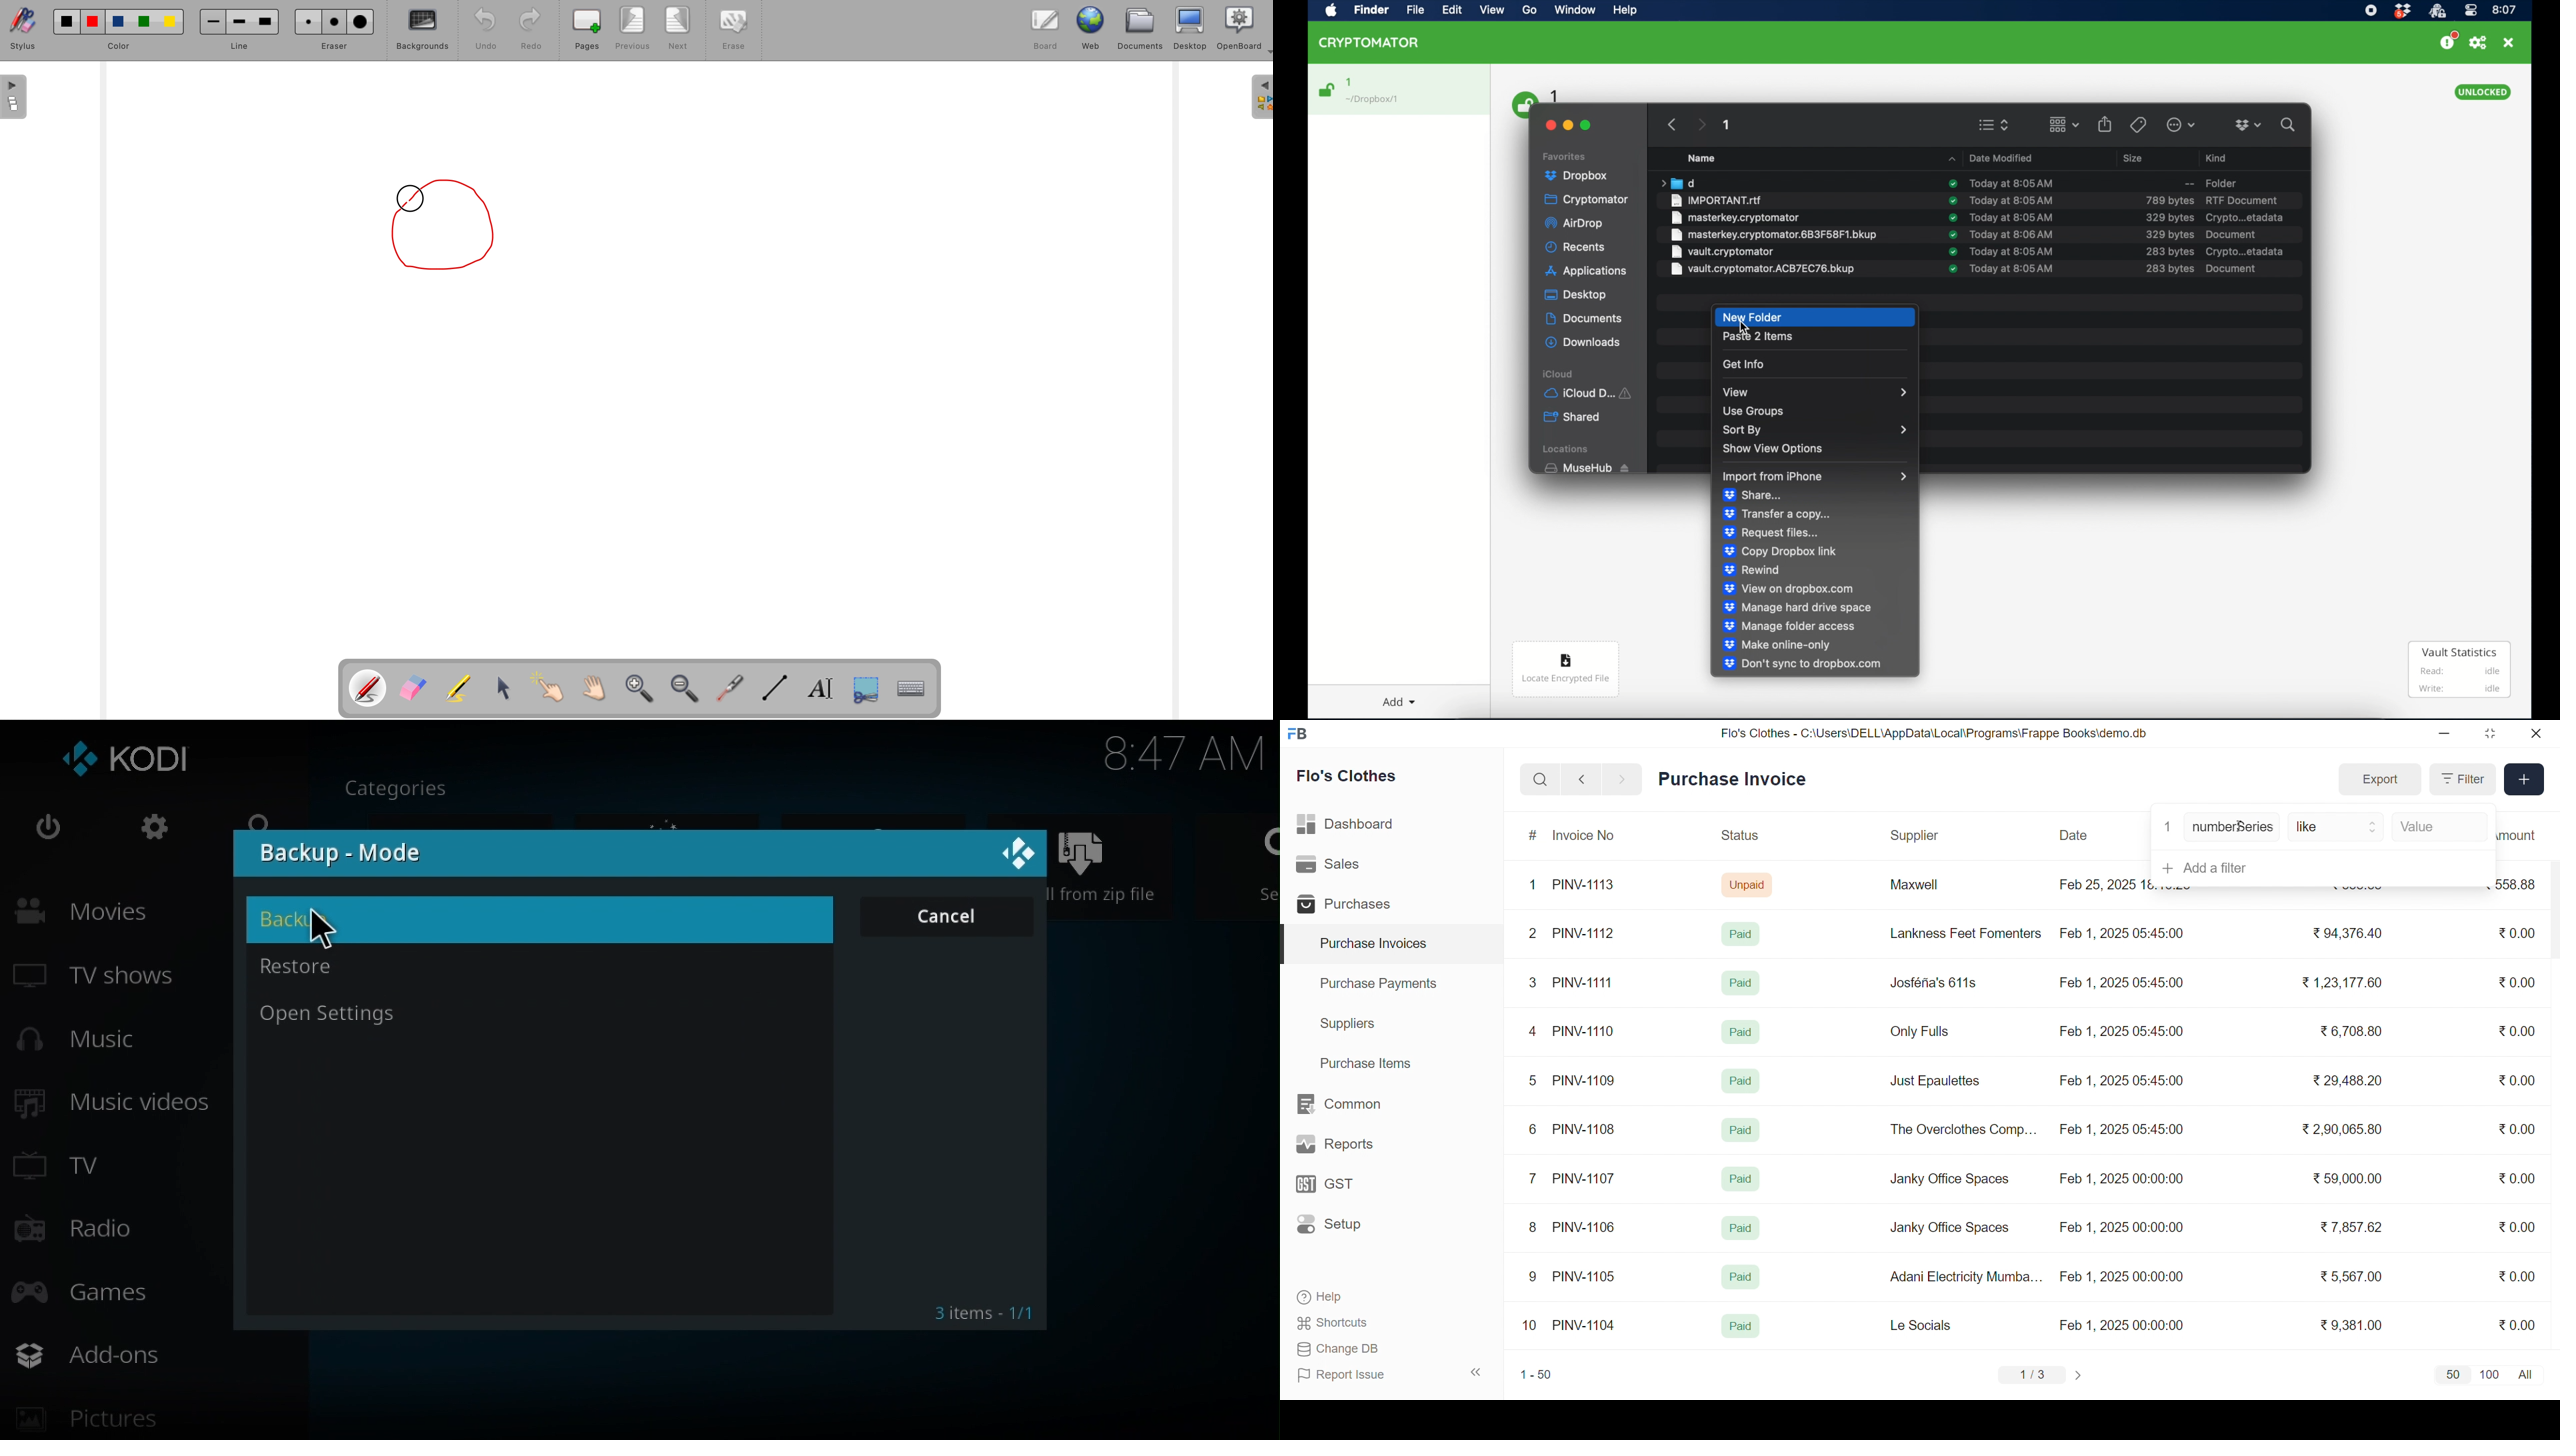 Image resolution: width=2576 pixels, height=1456 pixels. What do you see at coordinates (1949, 1229) in the screenshot?
I see `Janky Office Spaces` at bounding box center [1949, 1229].